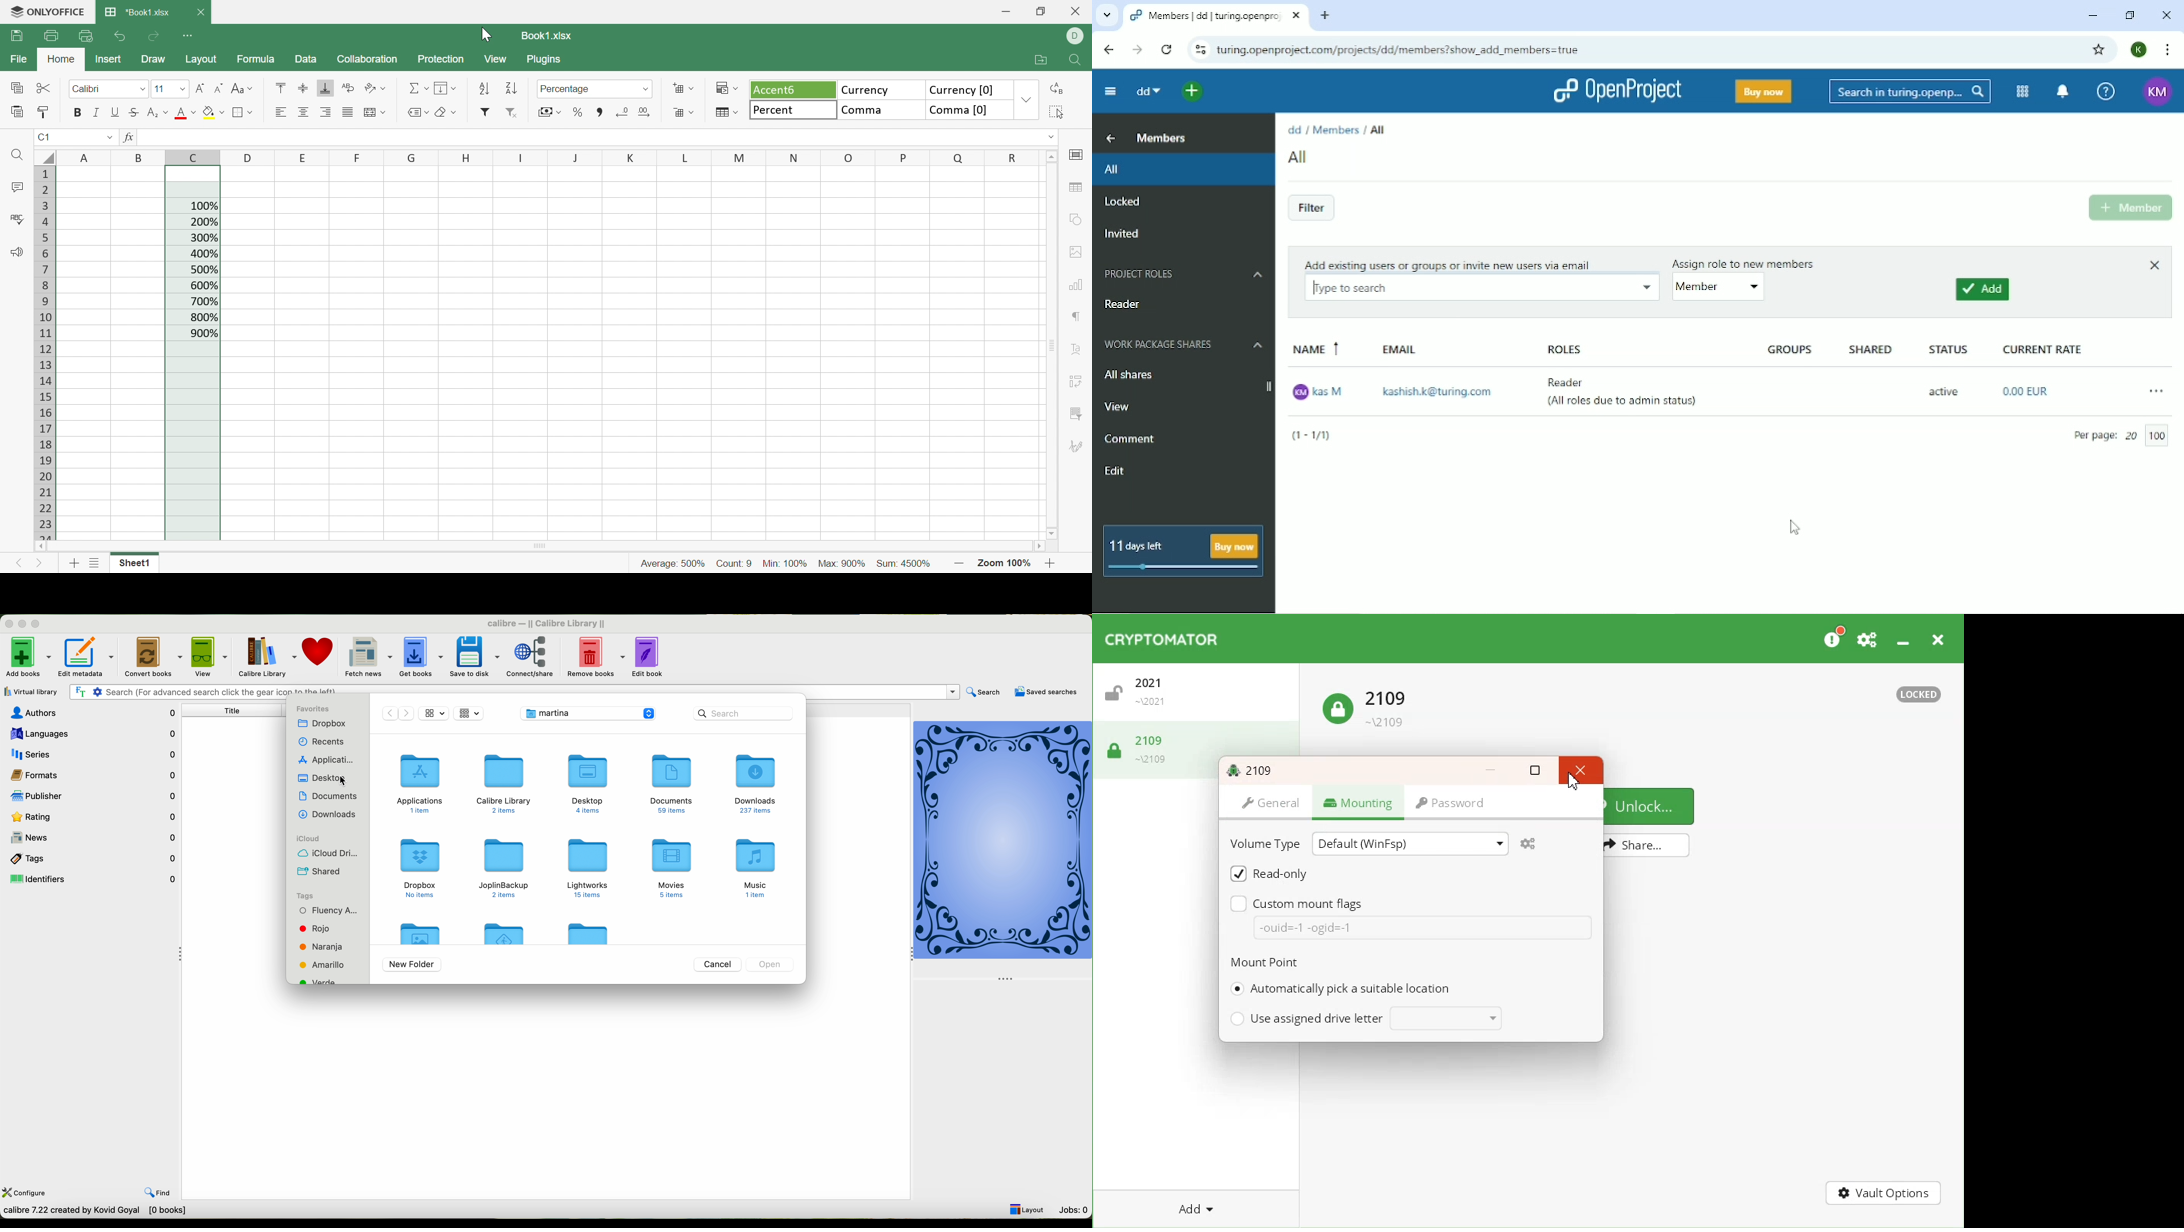 The height and width of the screenshot is (1232, 2184). What do you see at coordinates (2061, 92) in the screenshot?
I see `To notification center` at bounding box center [2061, 92].